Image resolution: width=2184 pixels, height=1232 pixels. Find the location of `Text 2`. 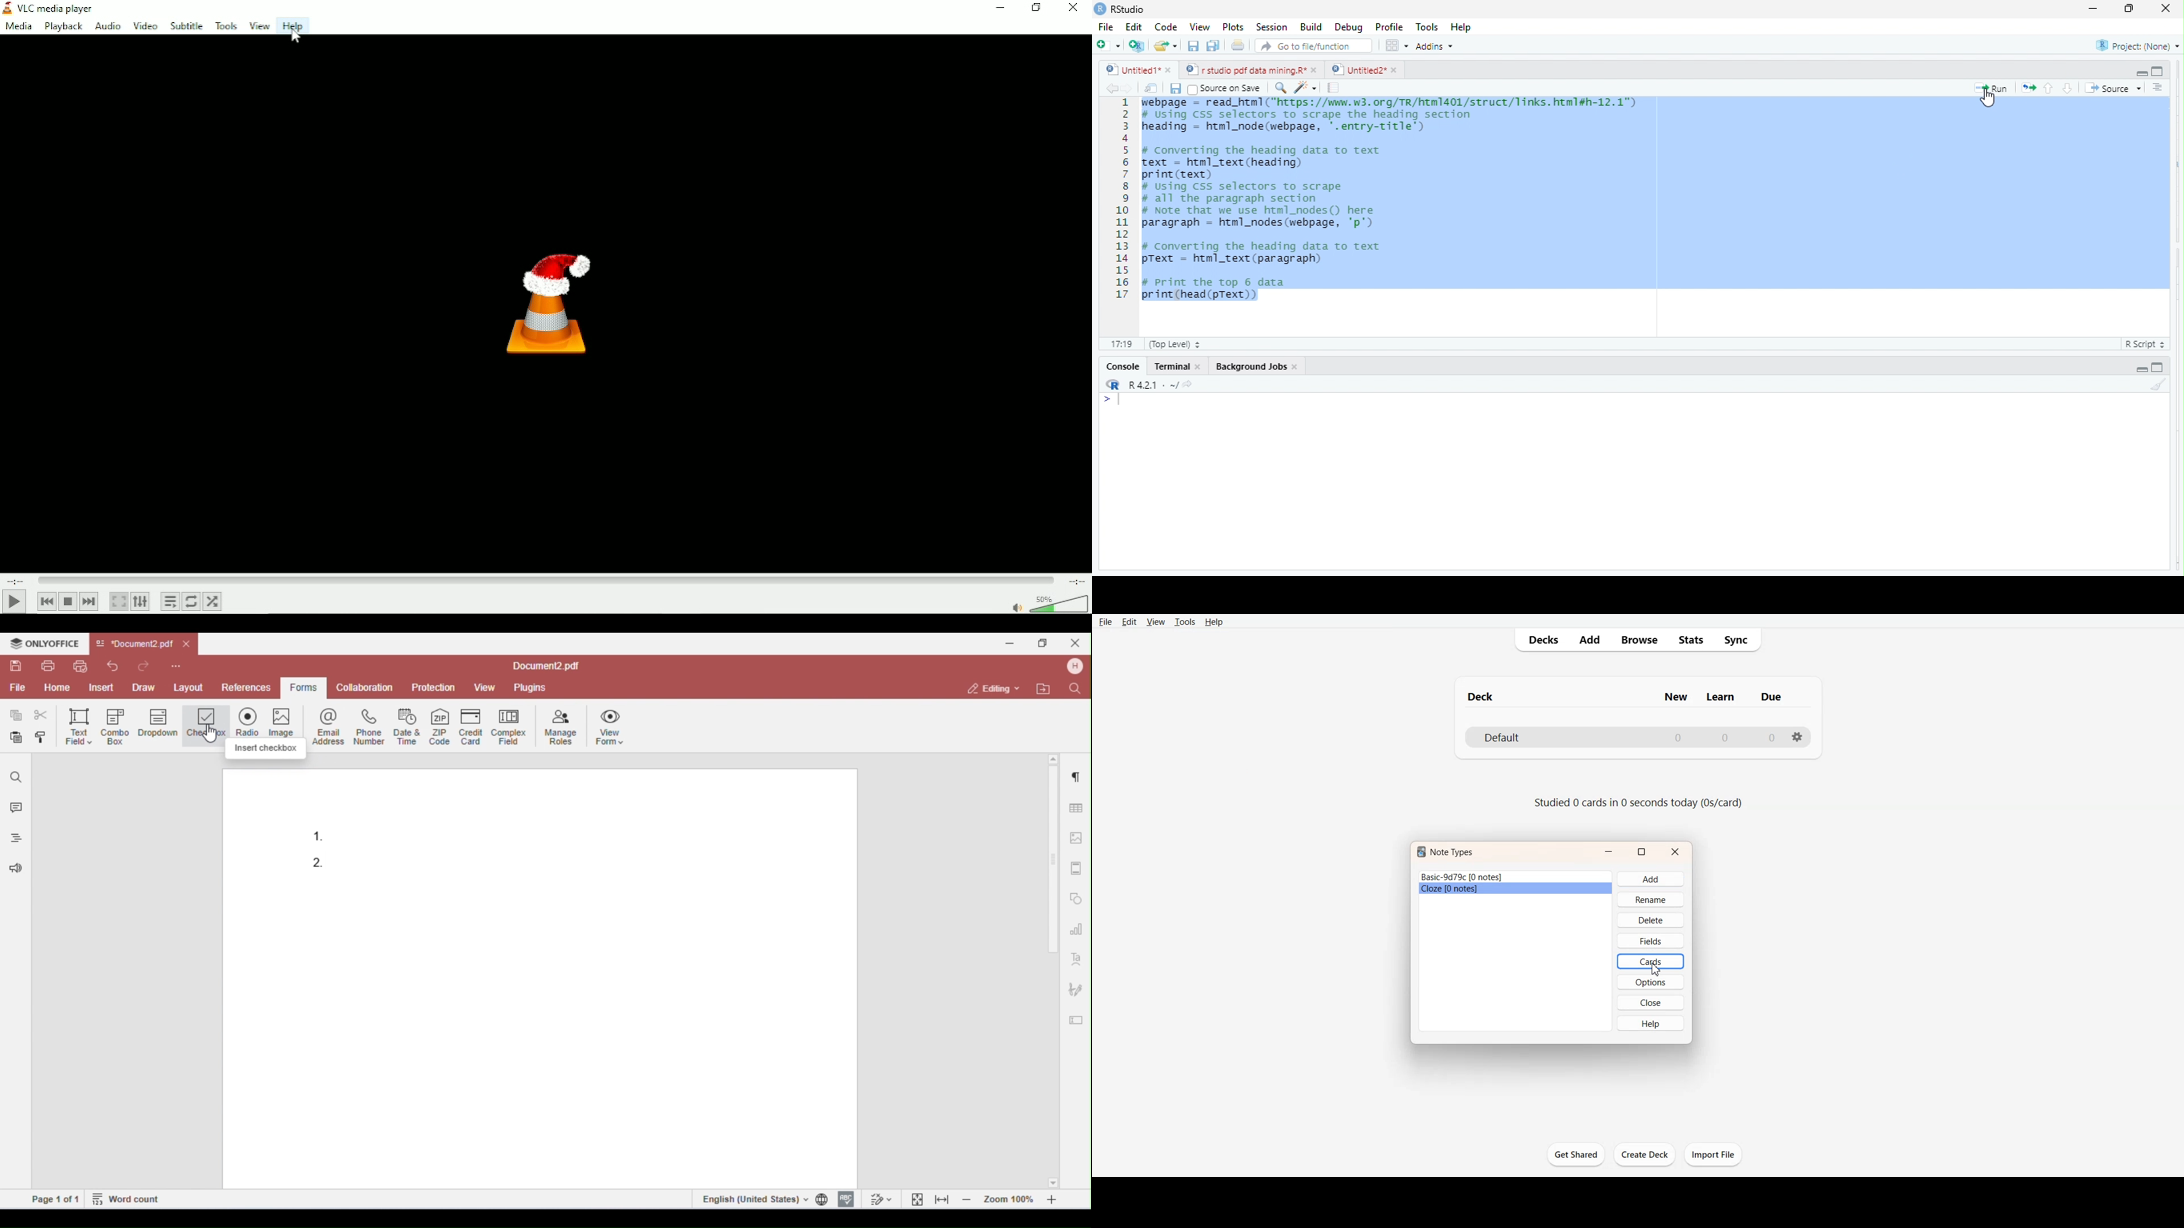

Text 2 is located at coordinates (1638, 802).